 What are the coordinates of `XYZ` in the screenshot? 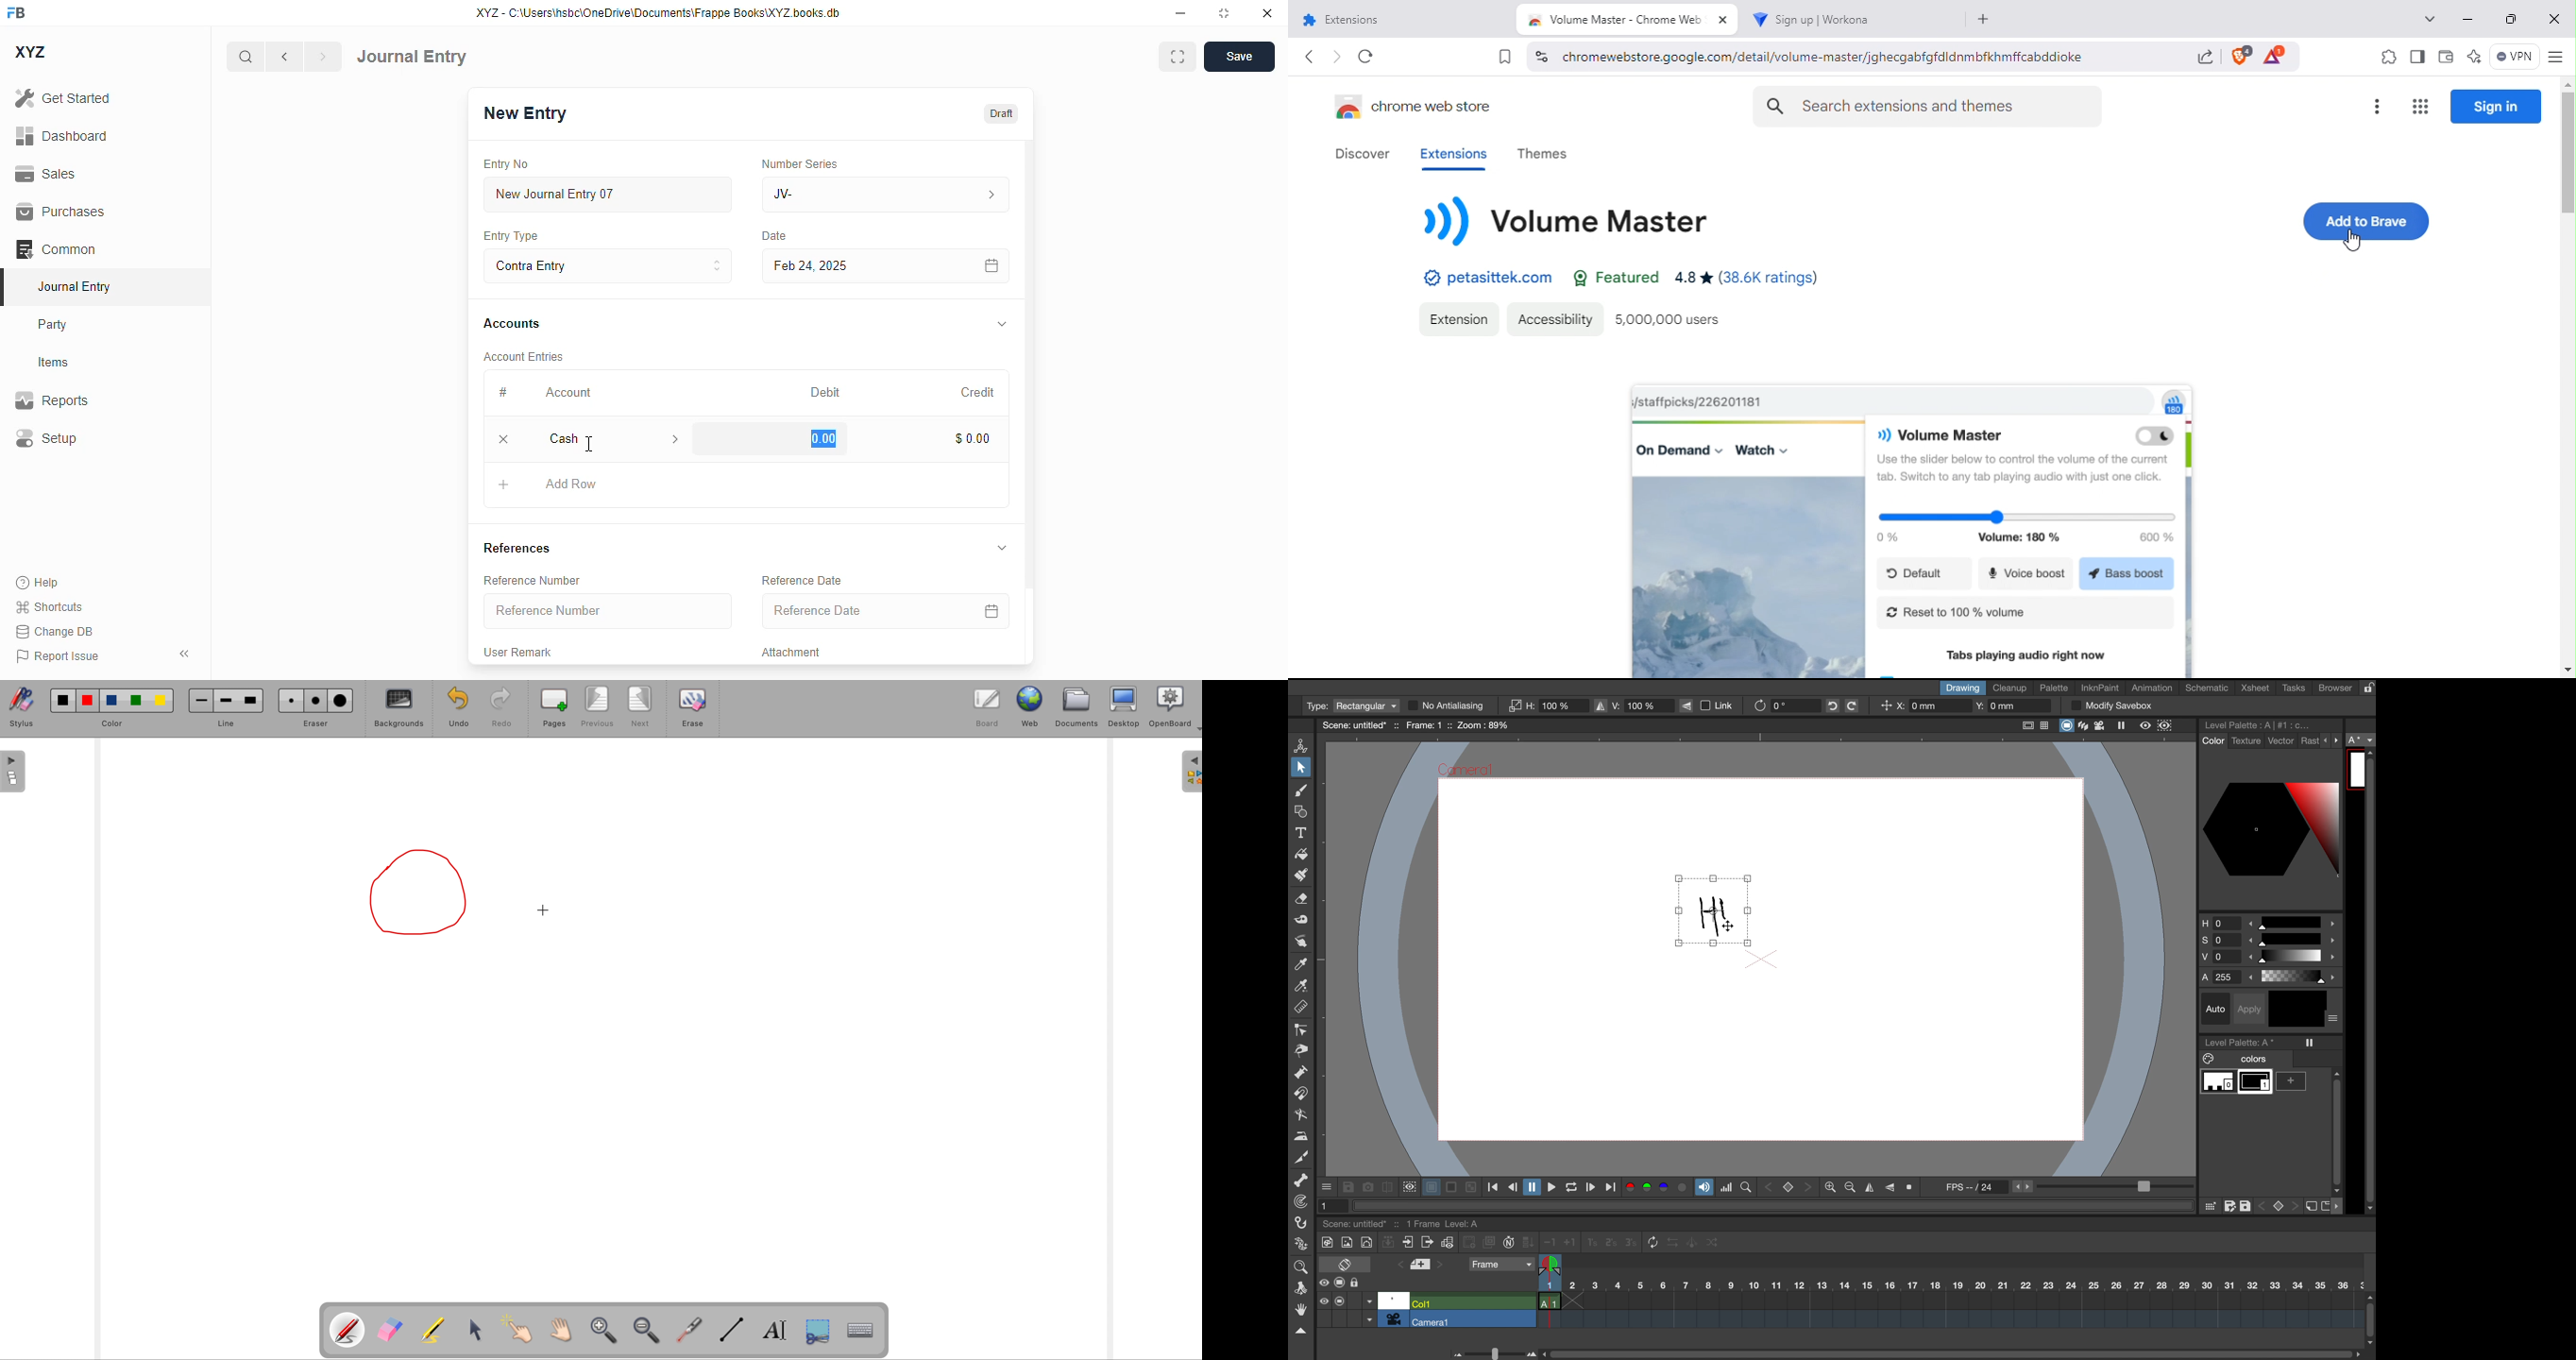 It's located at (29, 52).